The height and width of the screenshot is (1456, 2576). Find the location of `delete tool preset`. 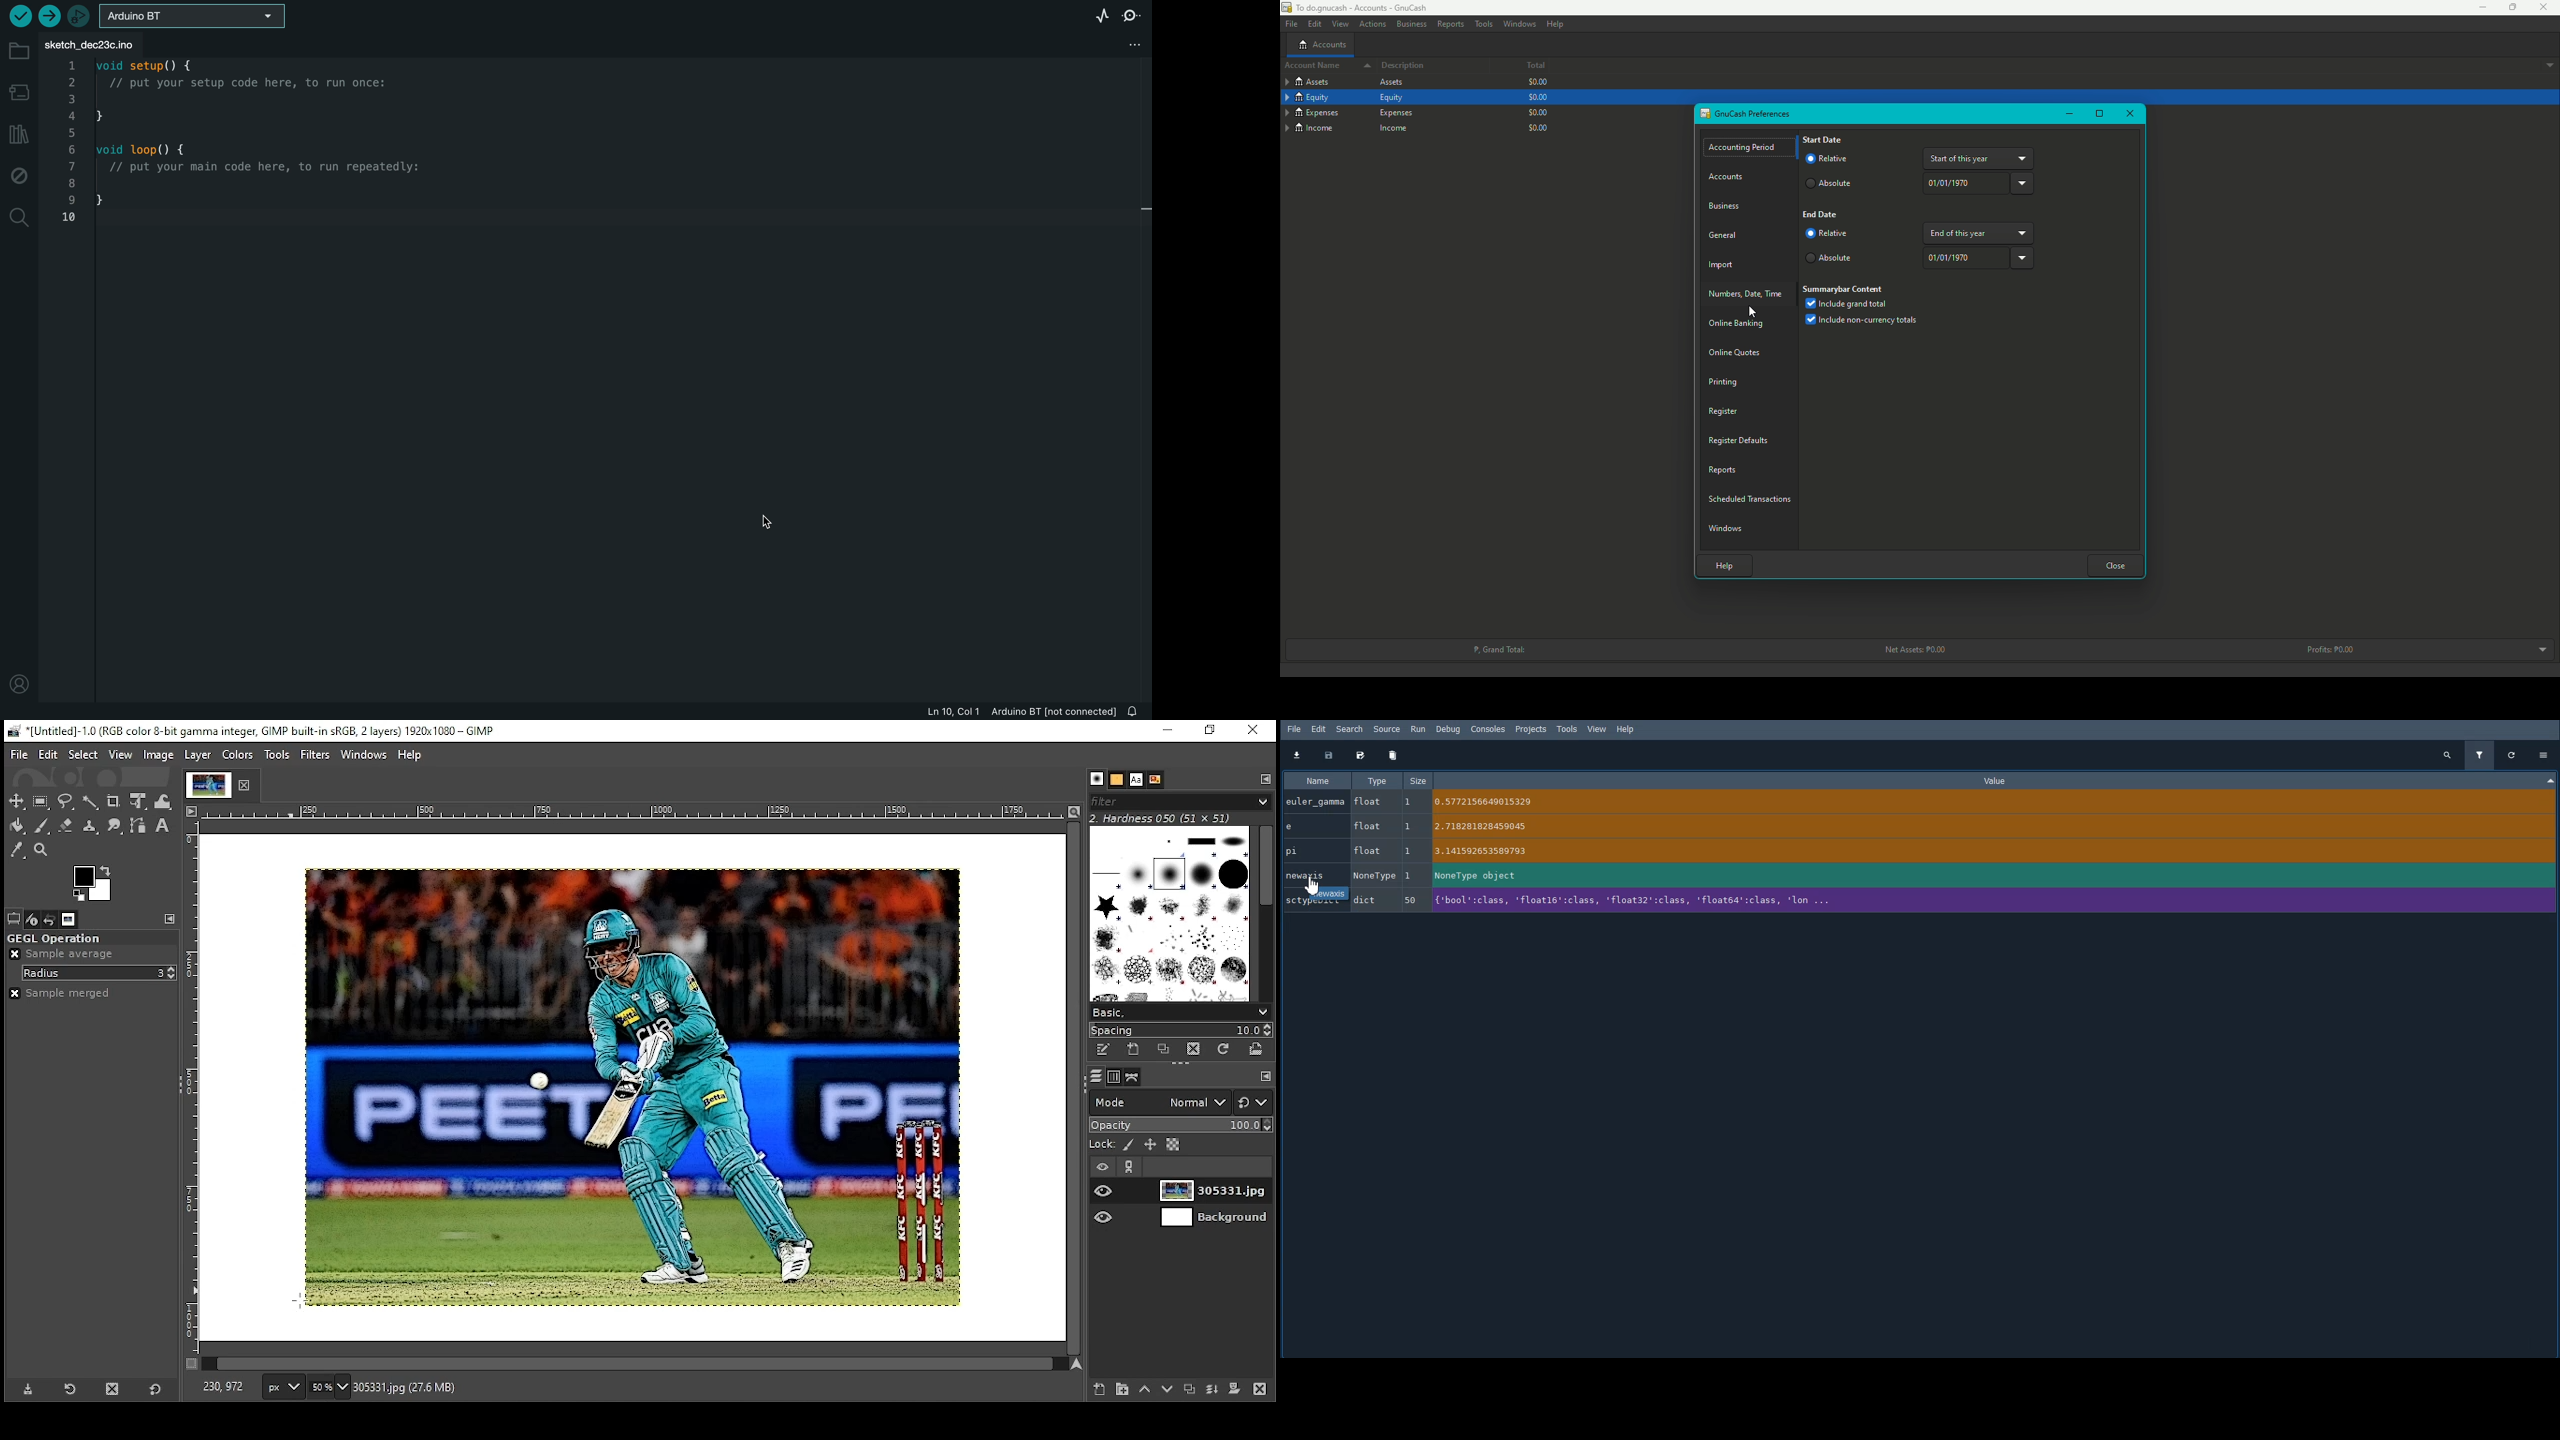

delete tool preset is located at coordinates (113, 1389).